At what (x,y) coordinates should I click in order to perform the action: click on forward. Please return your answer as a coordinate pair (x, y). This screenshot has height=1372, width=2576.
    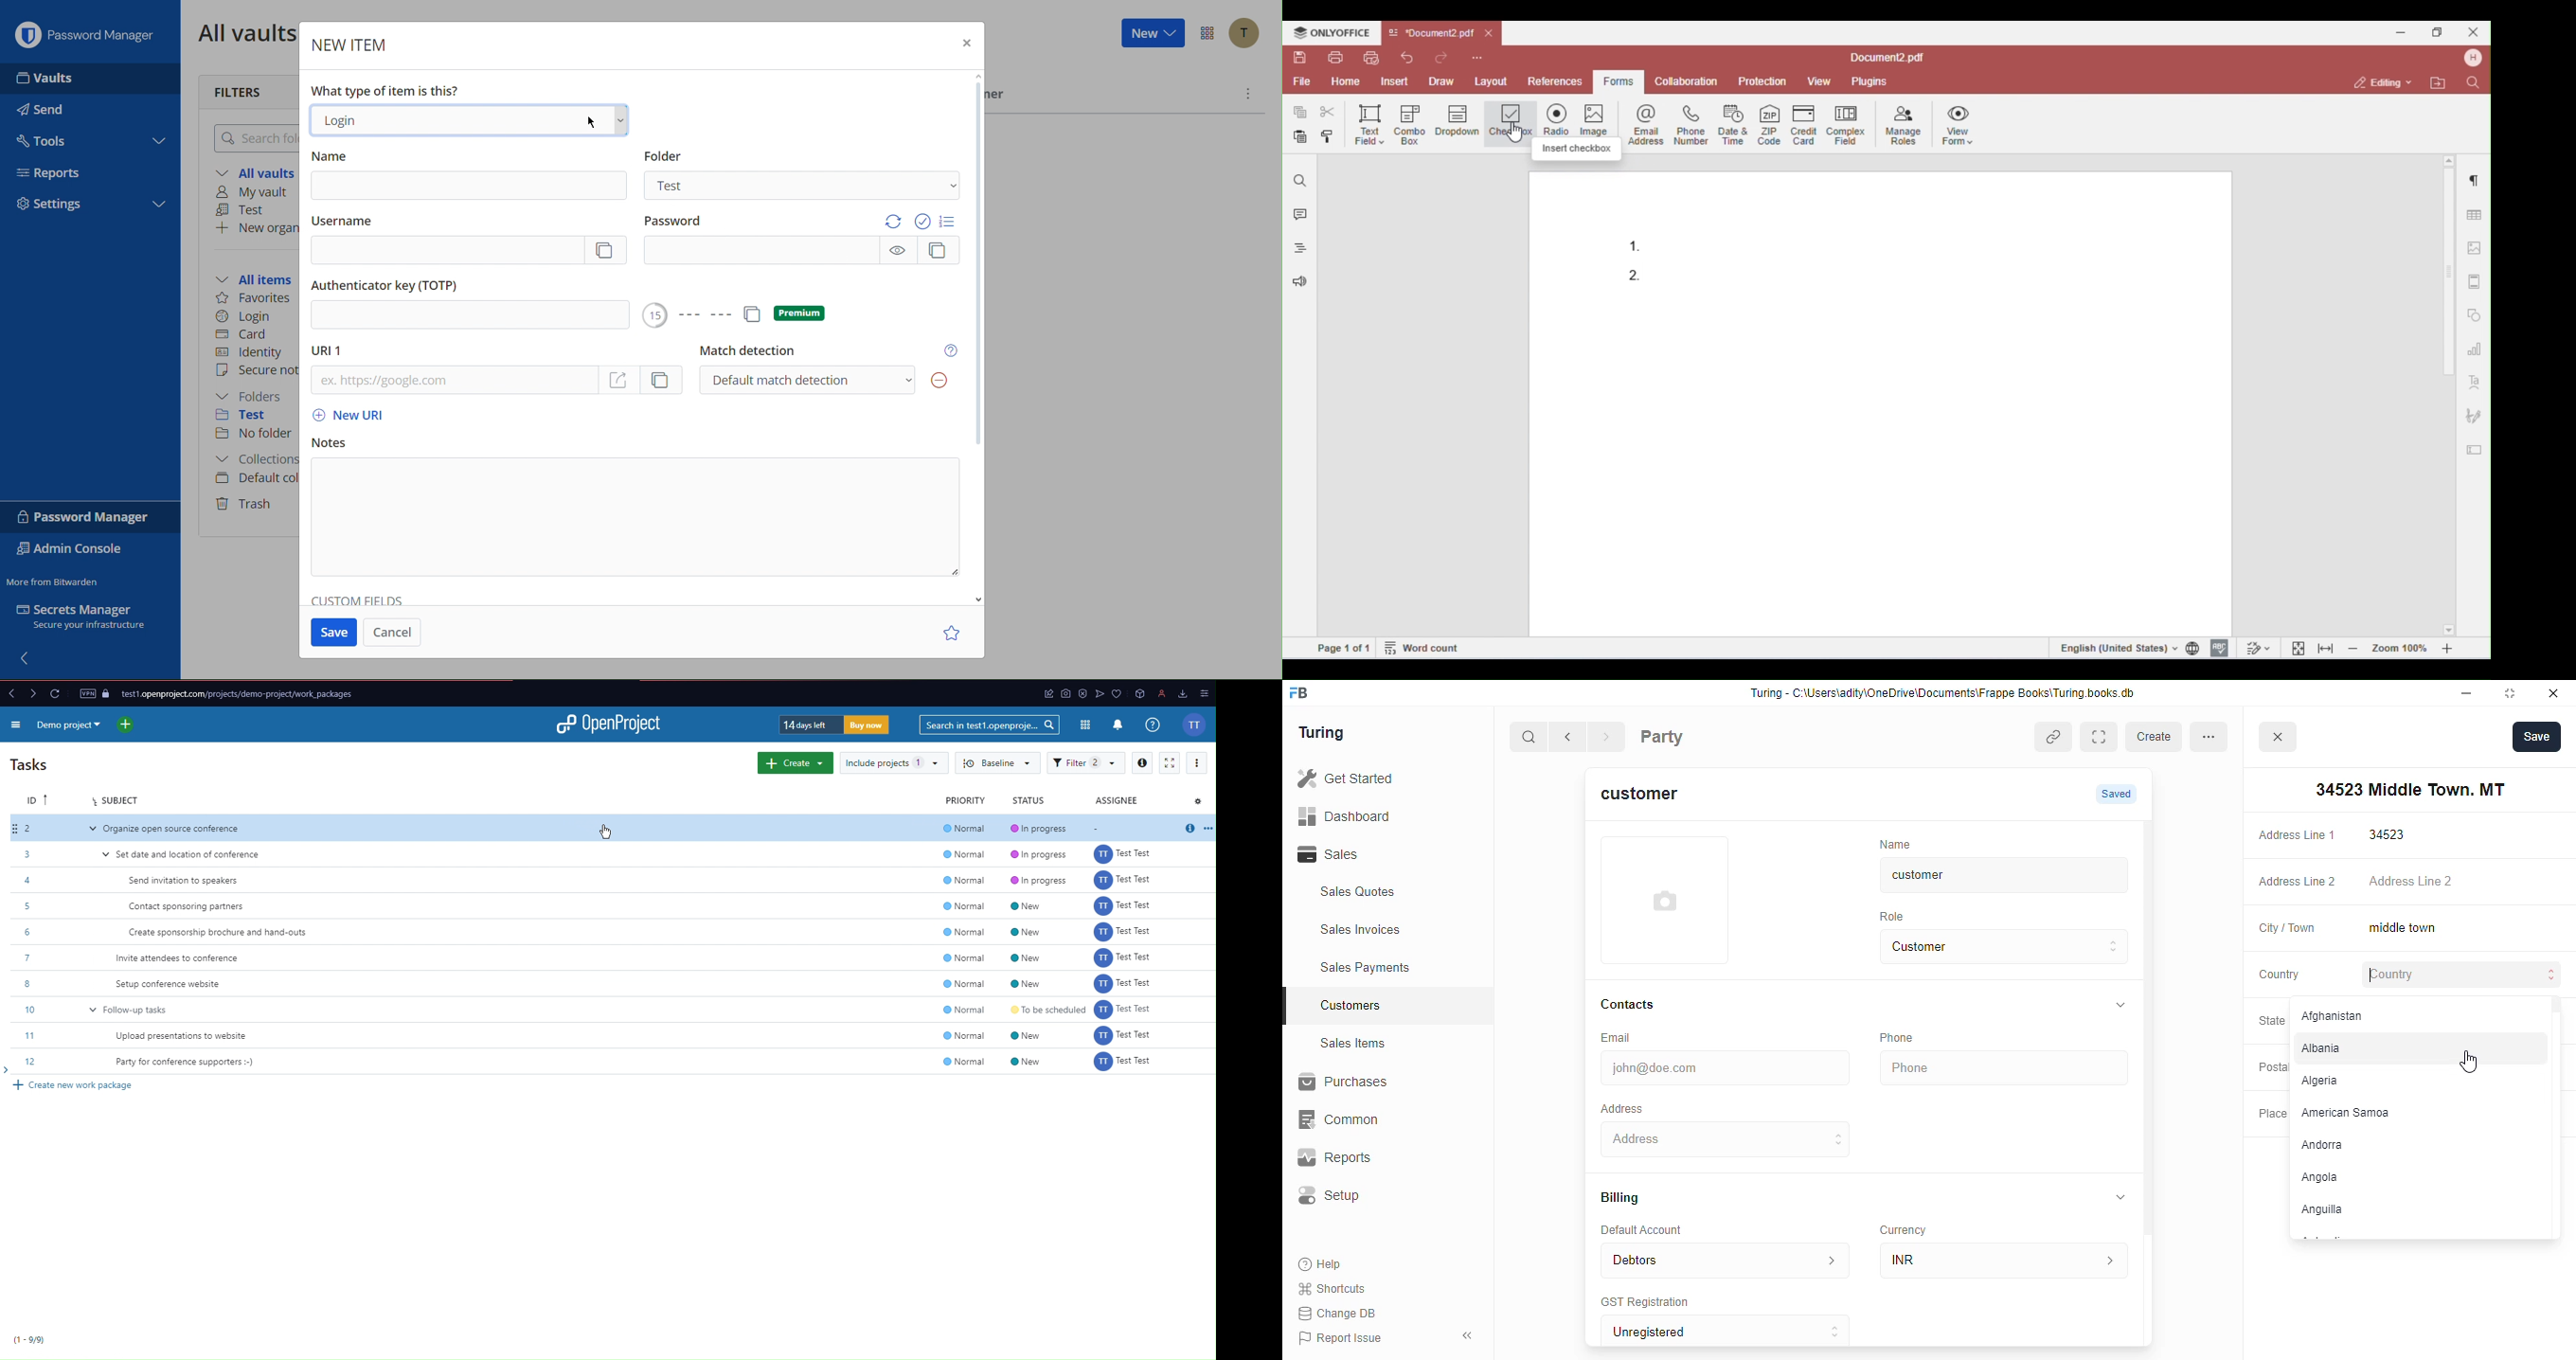
    Looking at the image, I should click on (1608, 739).